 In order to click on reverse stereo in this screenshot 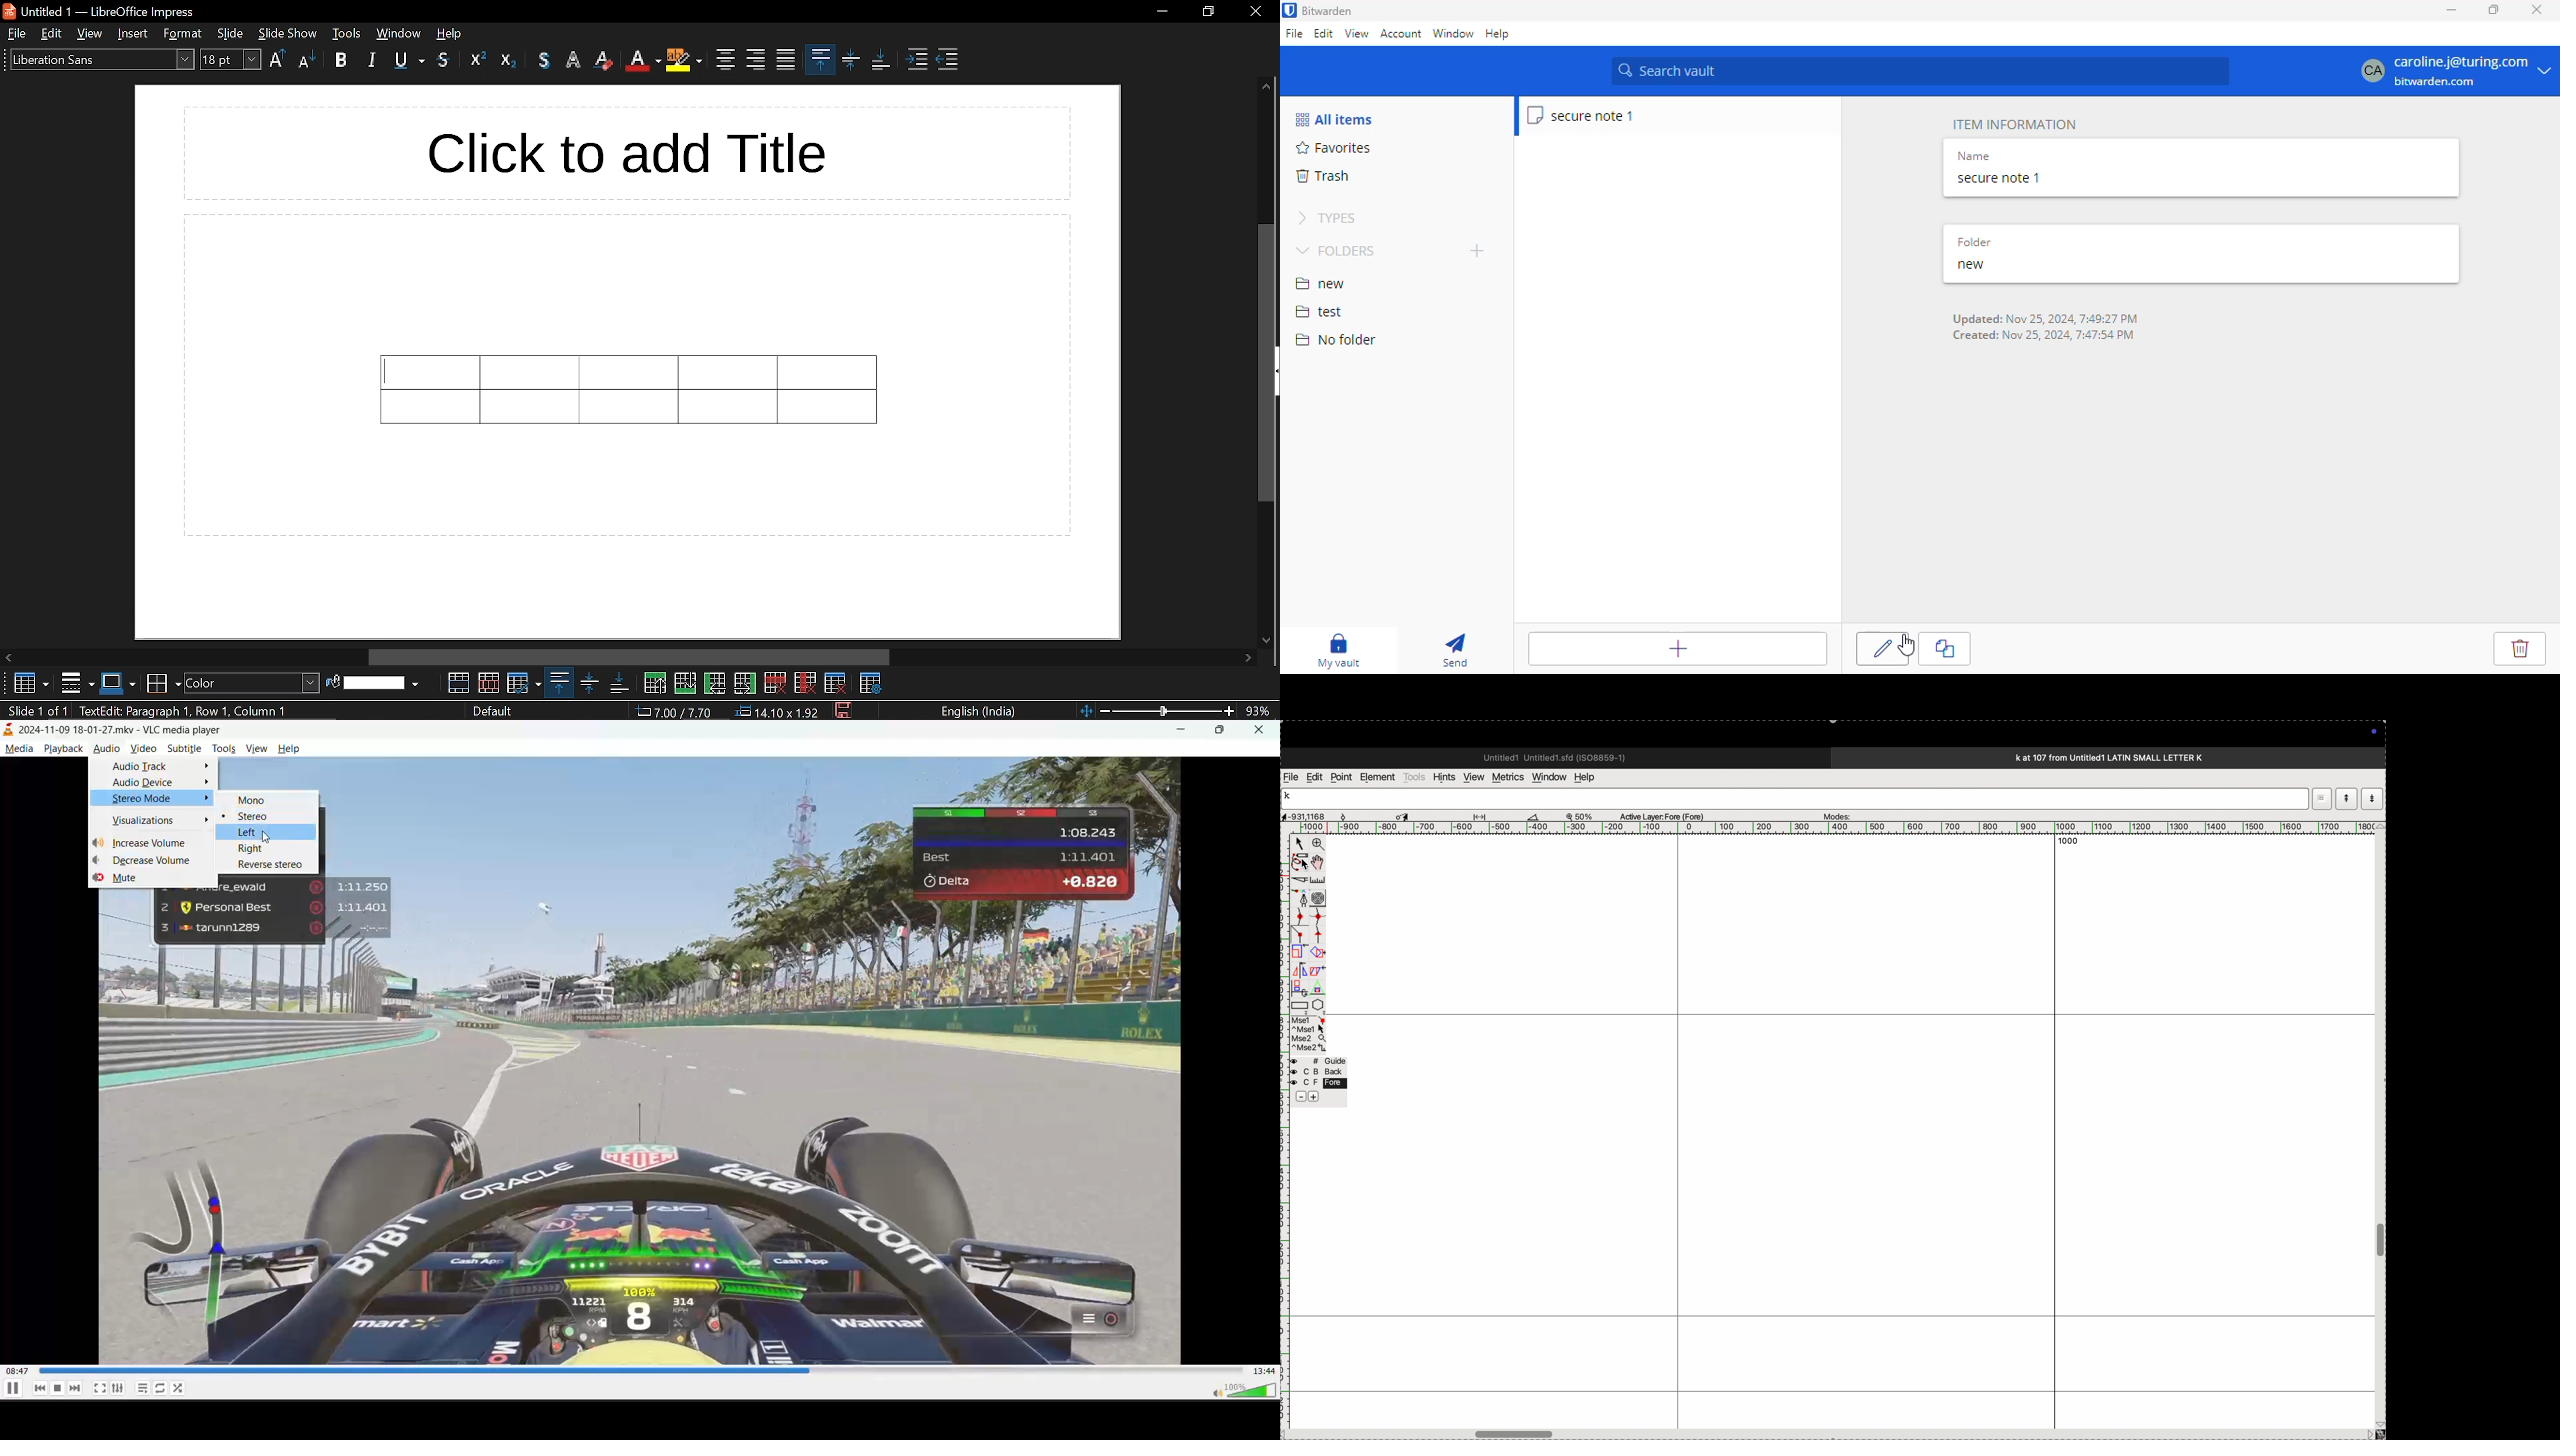, I will do `click(271, 865)`.